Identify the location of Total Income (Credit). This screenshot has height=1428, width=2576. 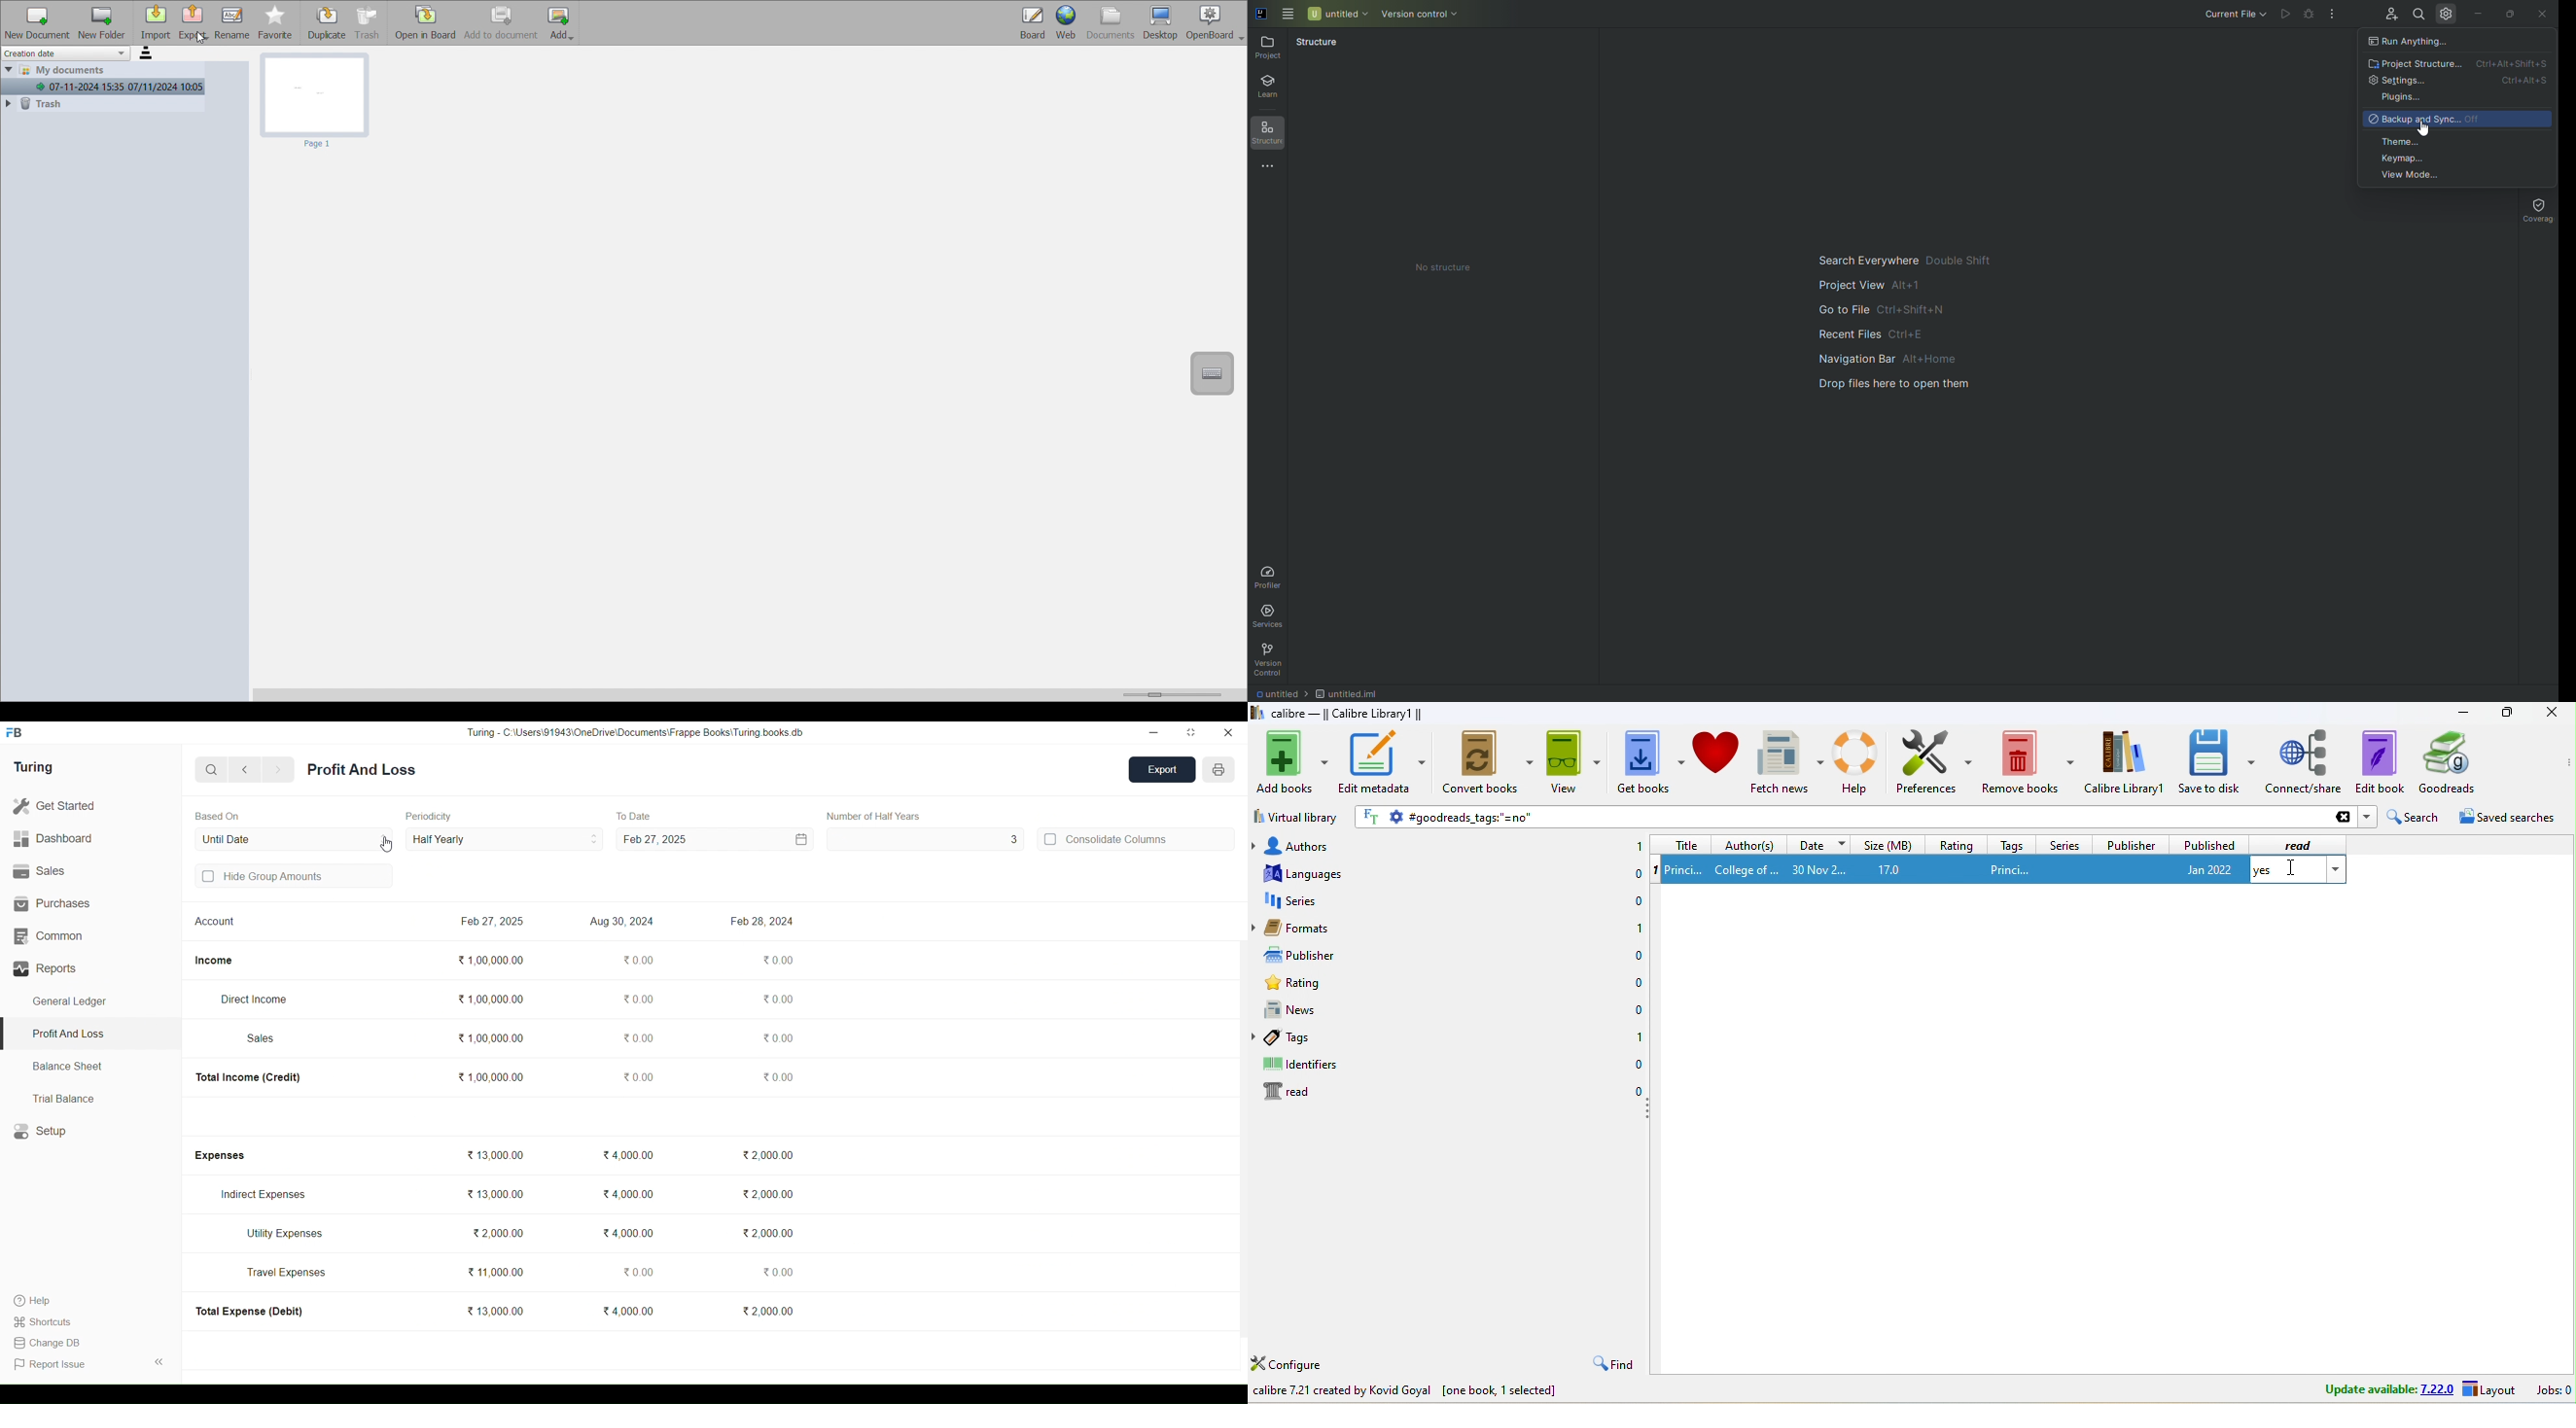
(249, 1078).